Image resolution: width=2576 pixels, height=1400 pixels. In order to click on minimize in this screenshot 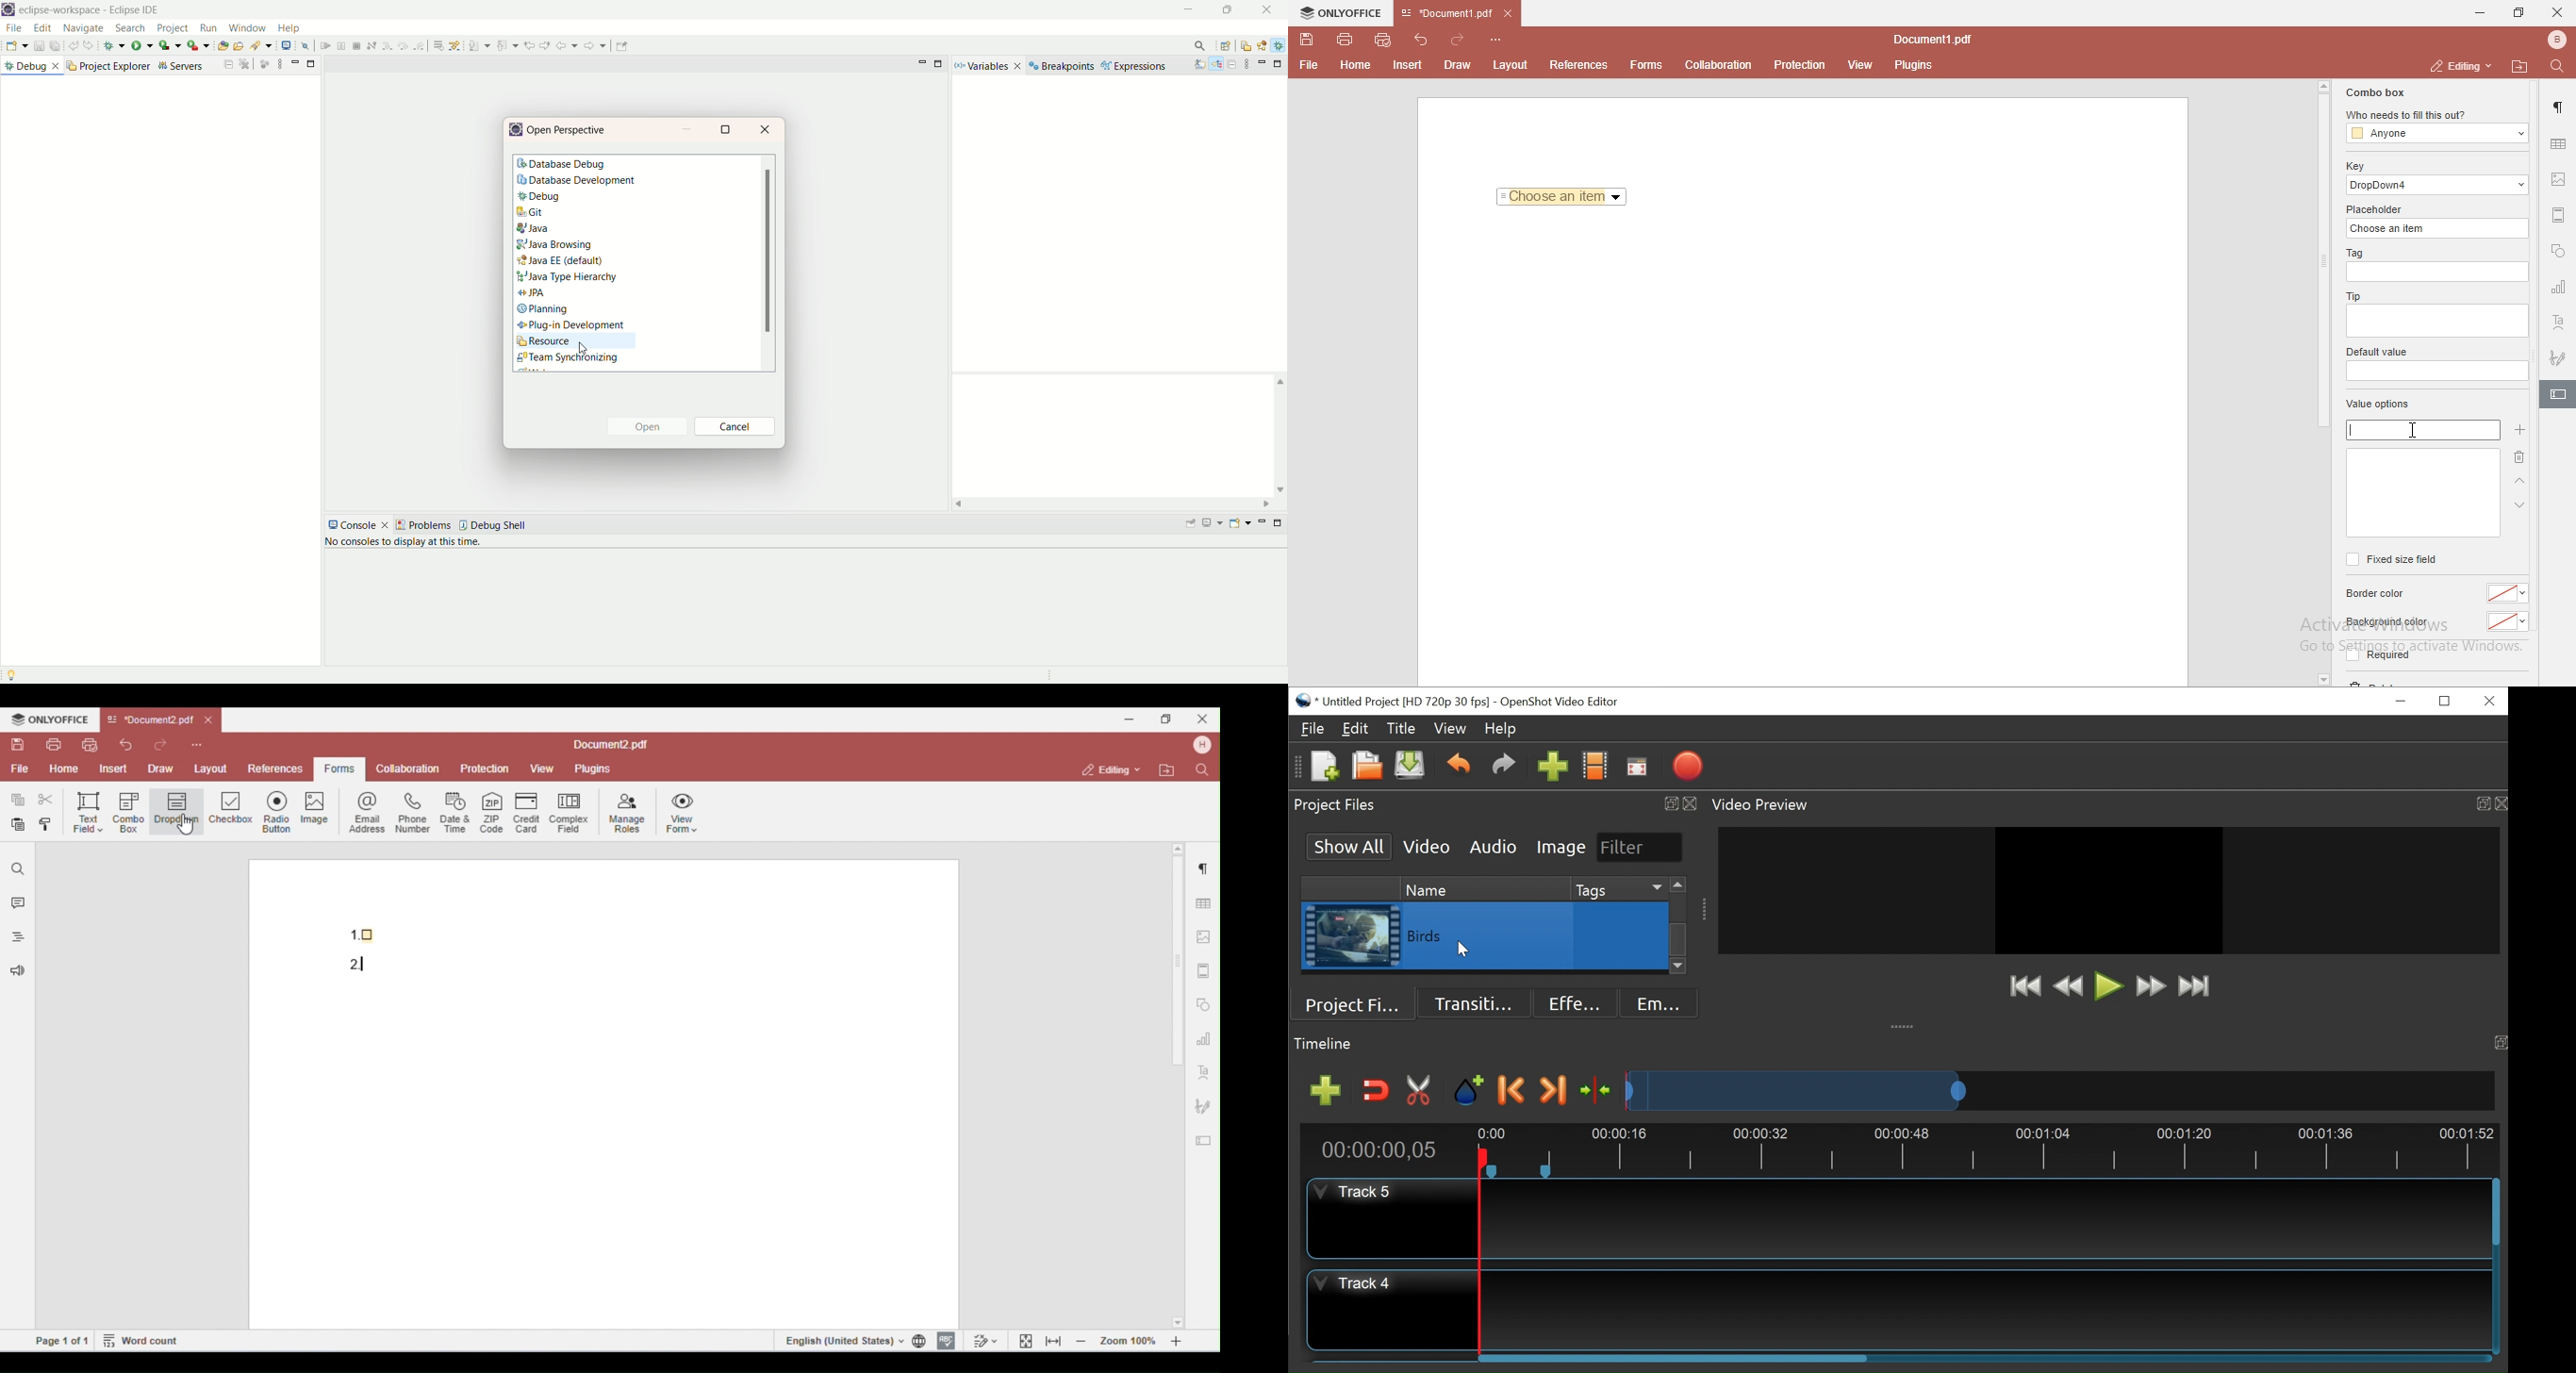, I will do `click(692, 129)`.